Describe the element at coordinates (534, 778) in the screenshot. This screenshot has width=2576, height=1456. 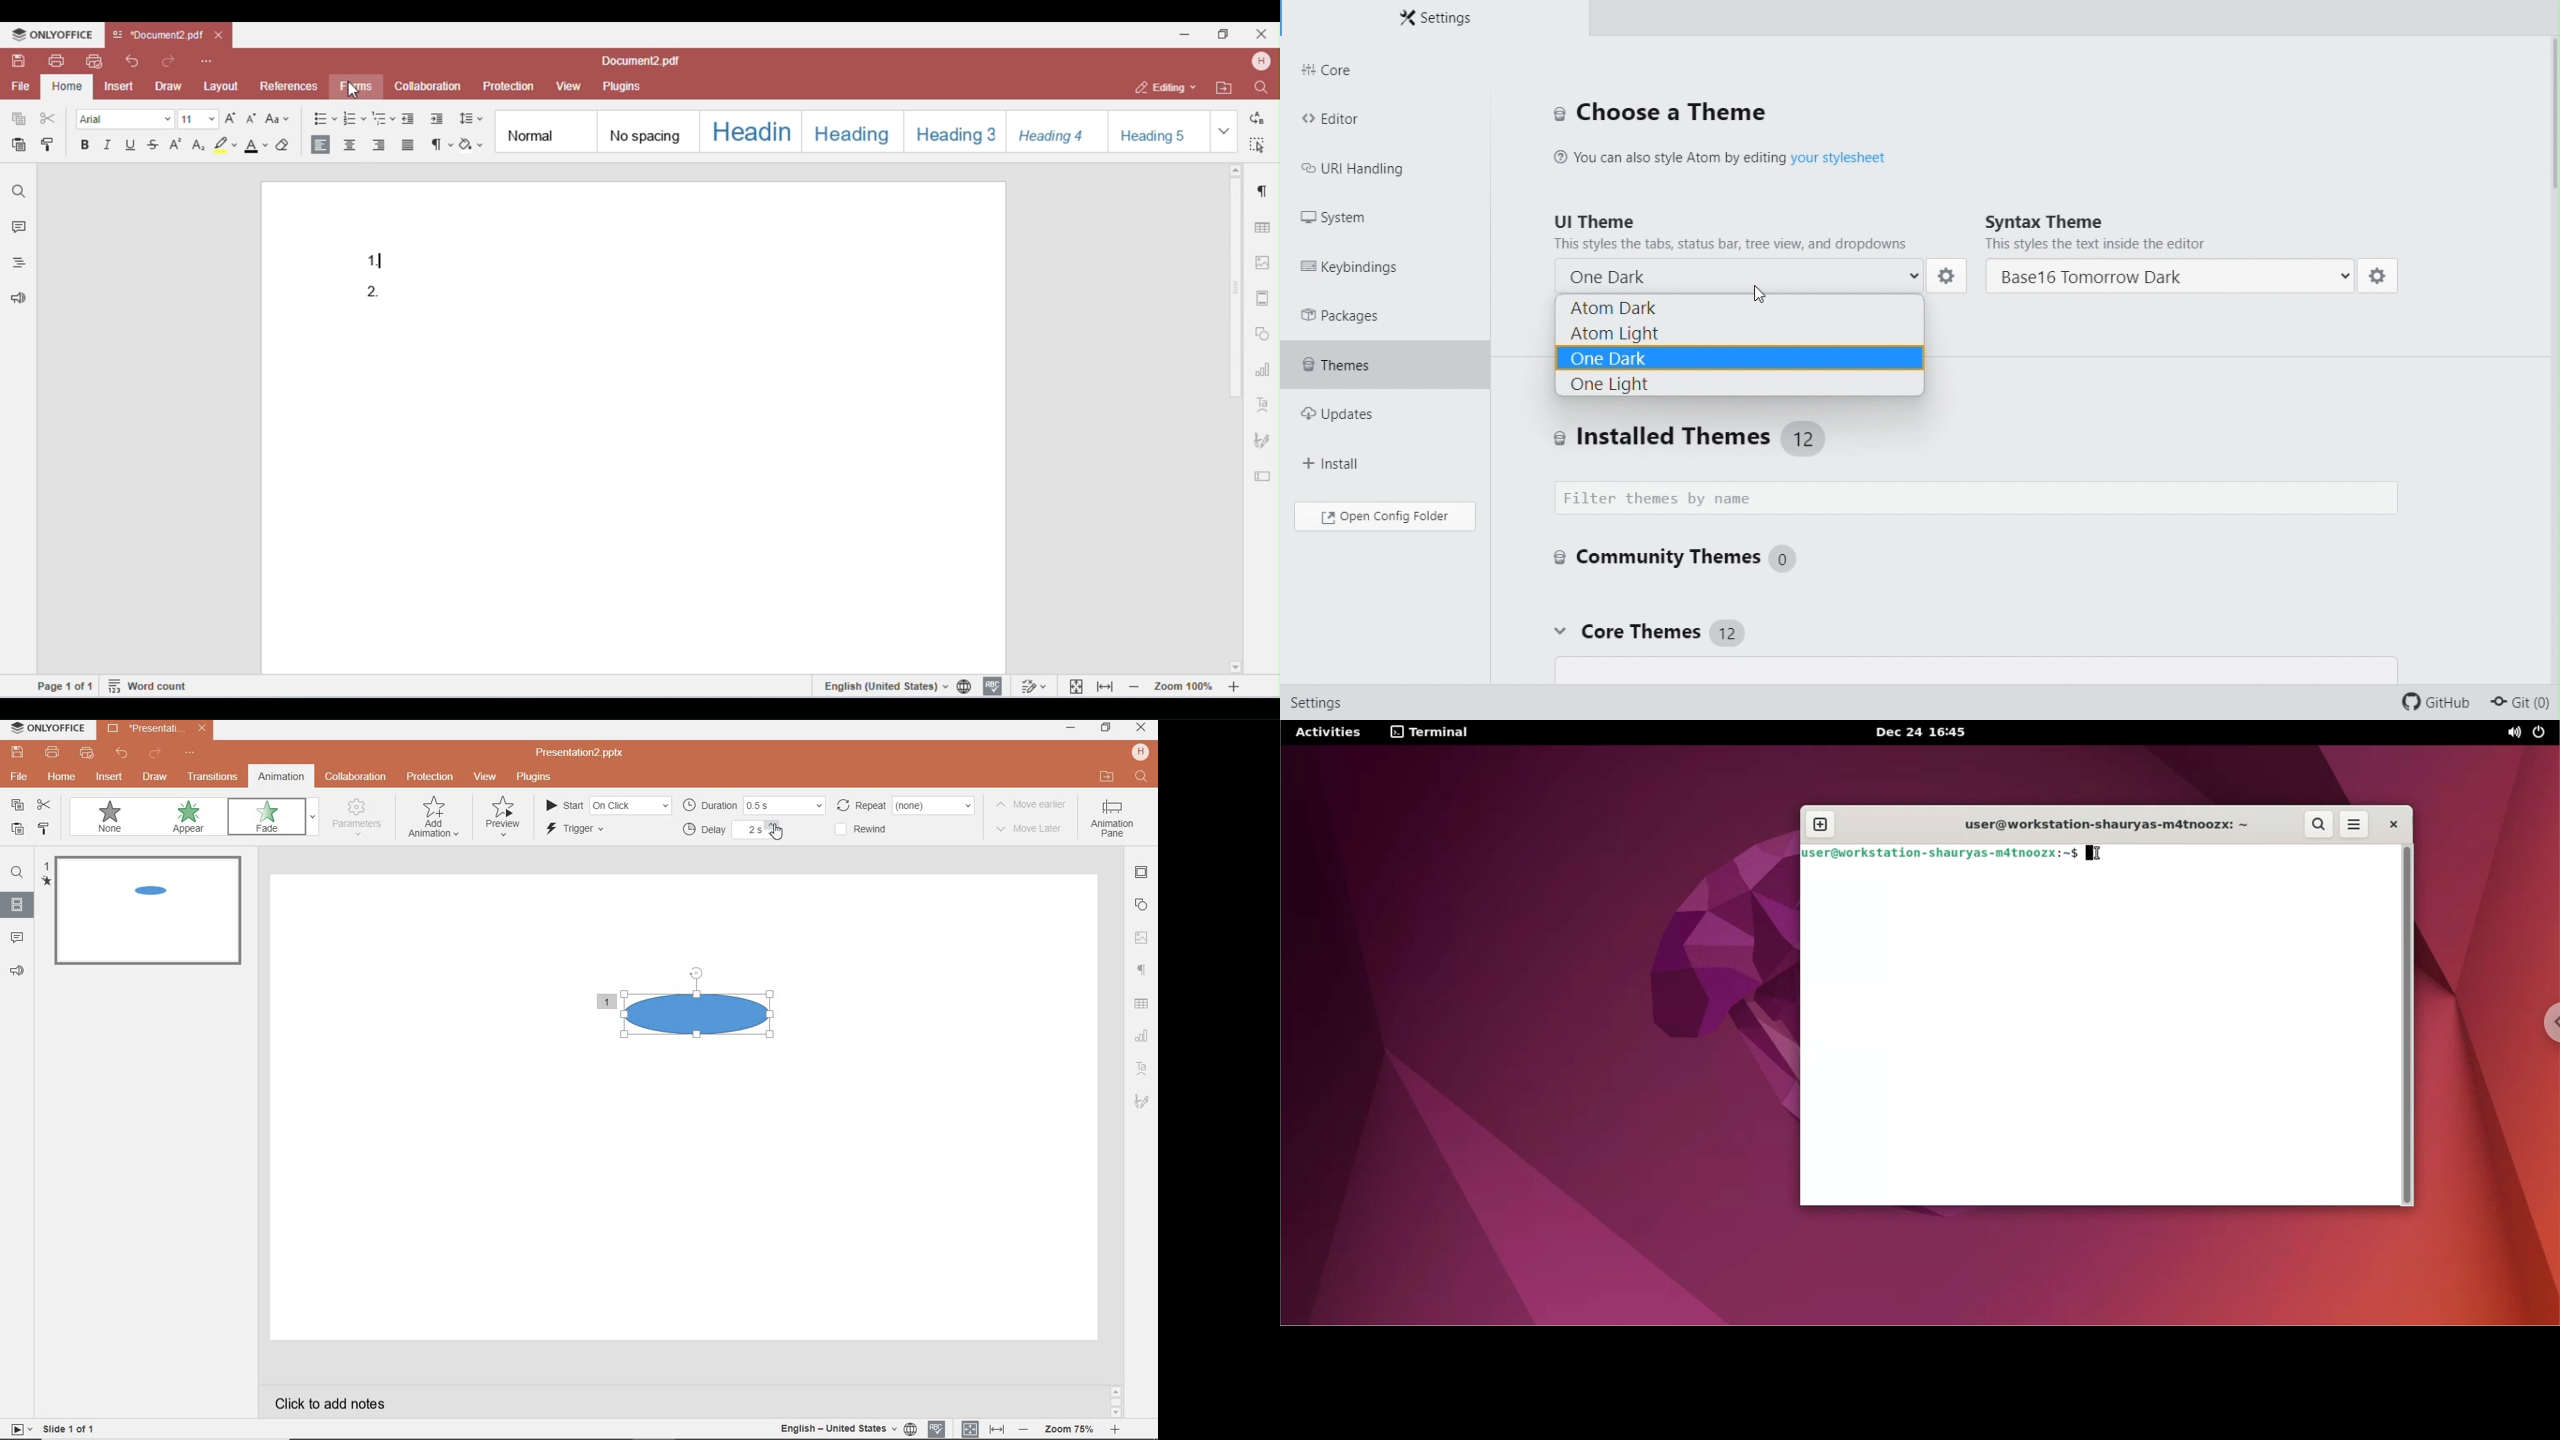
I see `plugins` at that location.